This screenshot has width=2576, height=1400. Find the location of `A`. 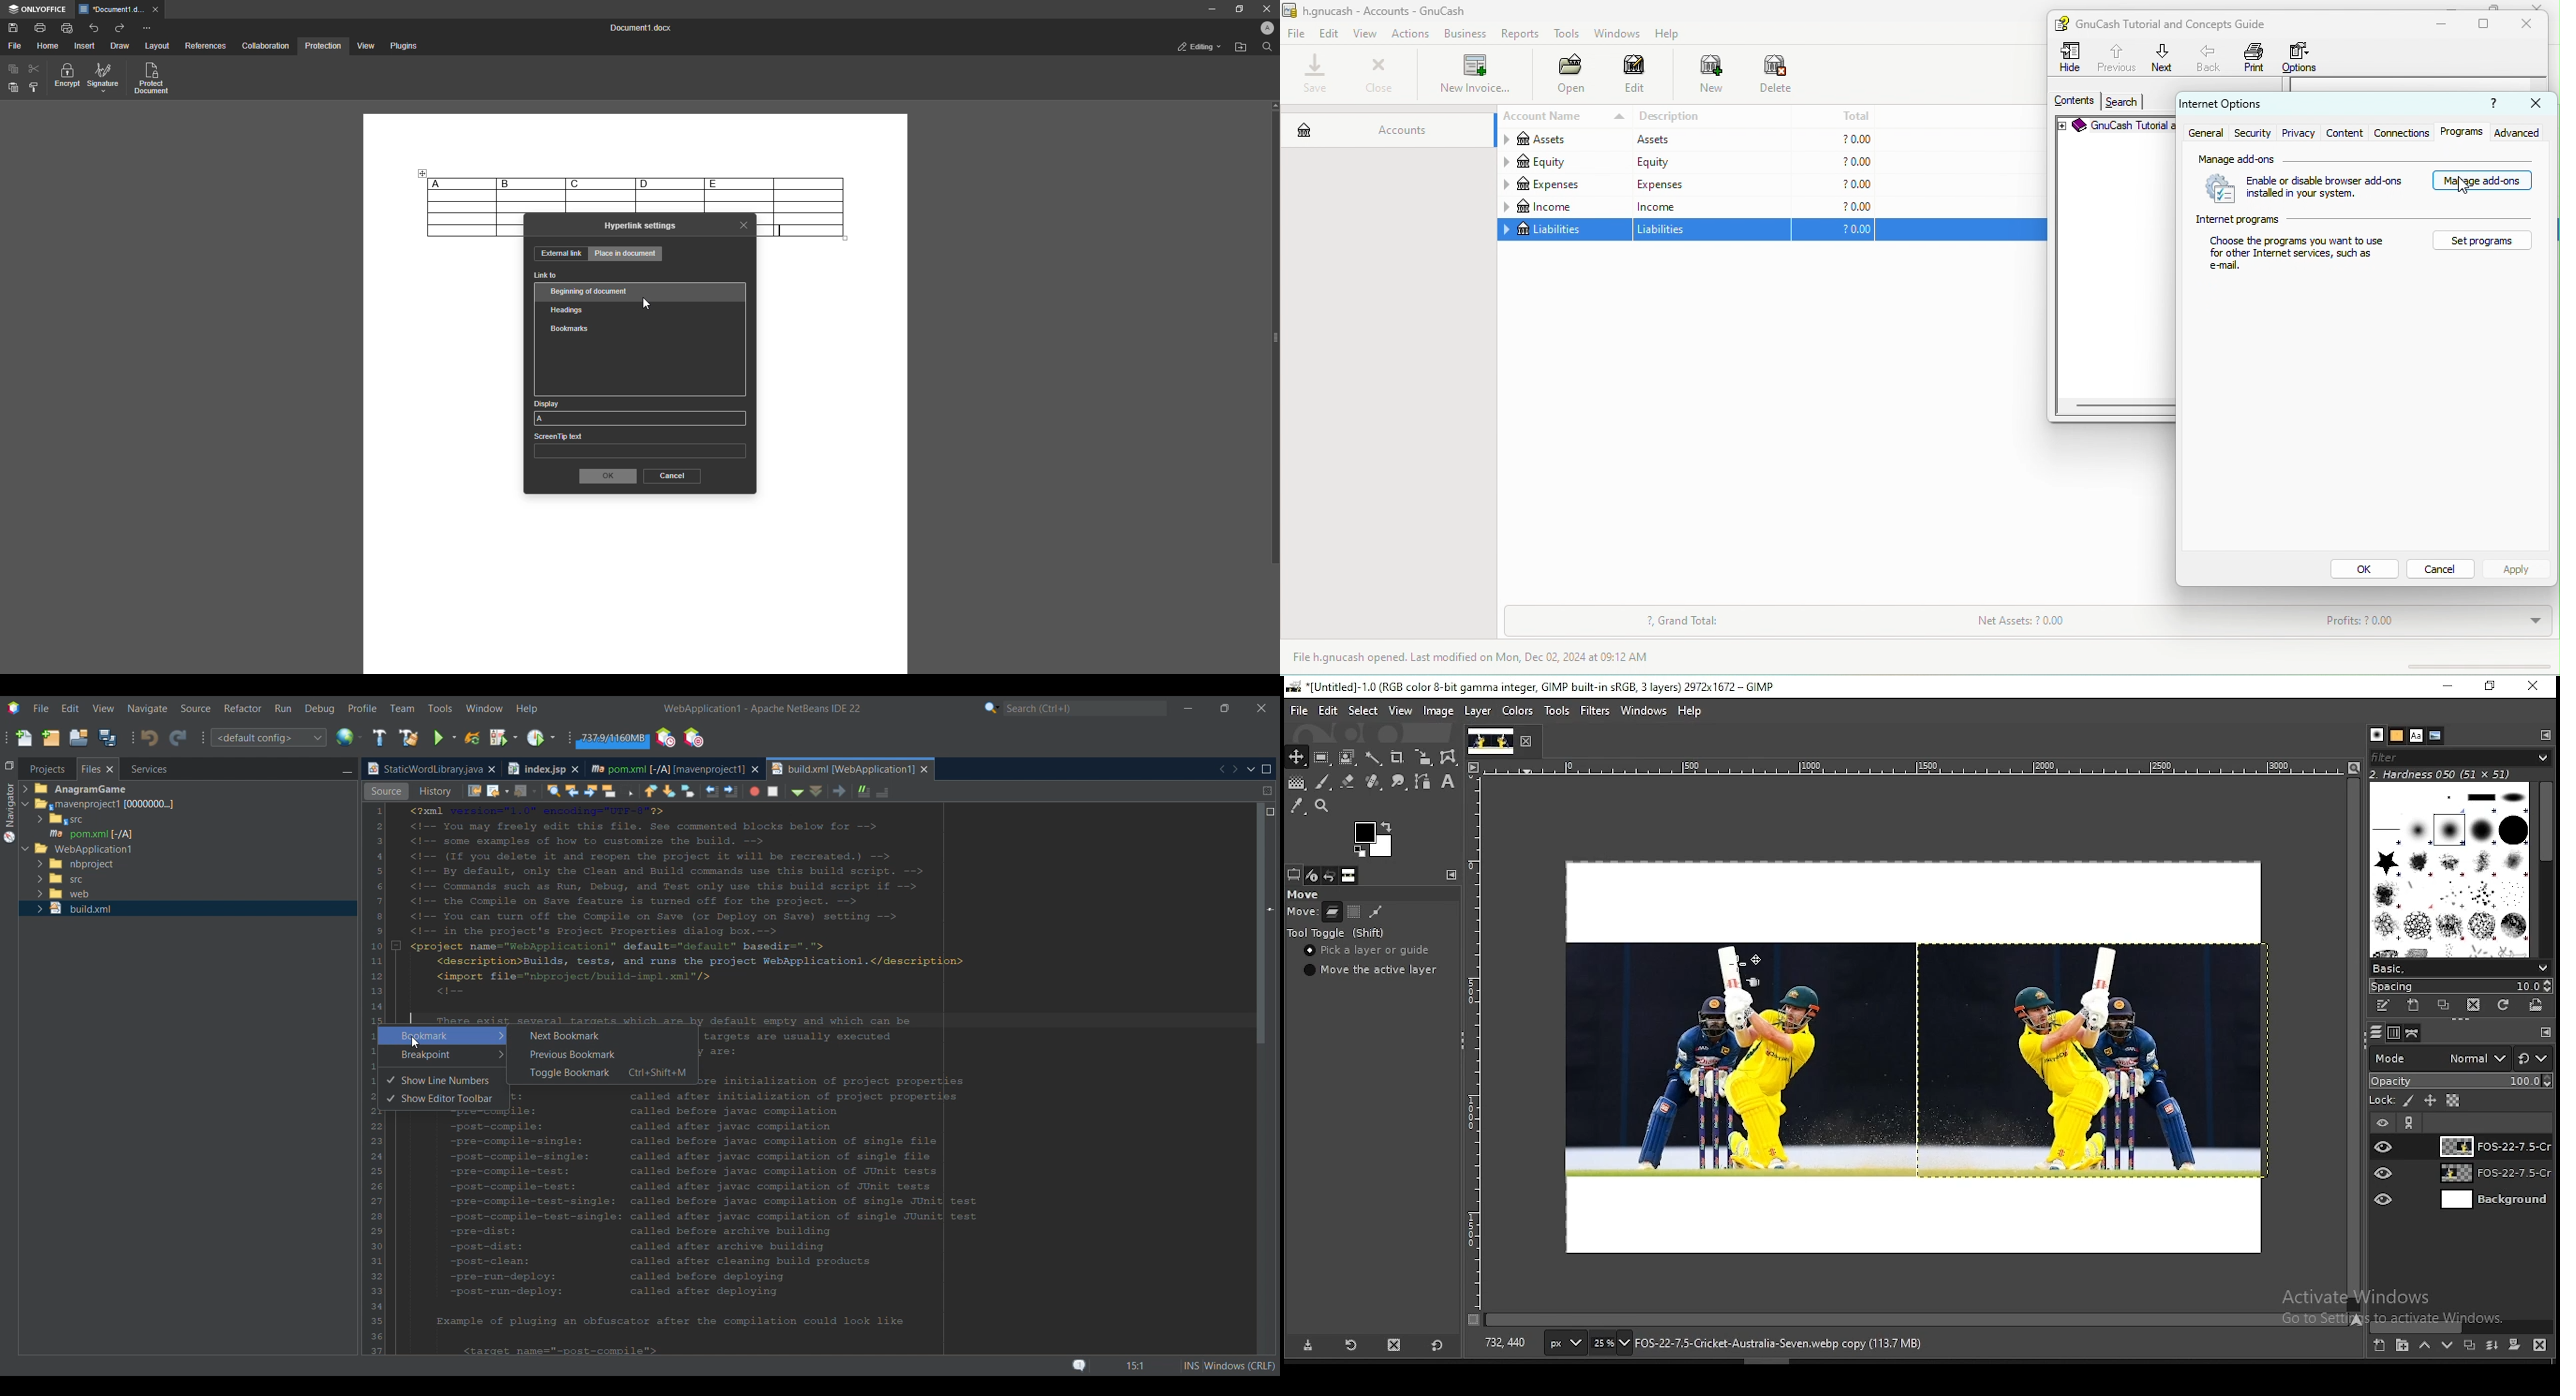

A is located at coordinates (461, 183).